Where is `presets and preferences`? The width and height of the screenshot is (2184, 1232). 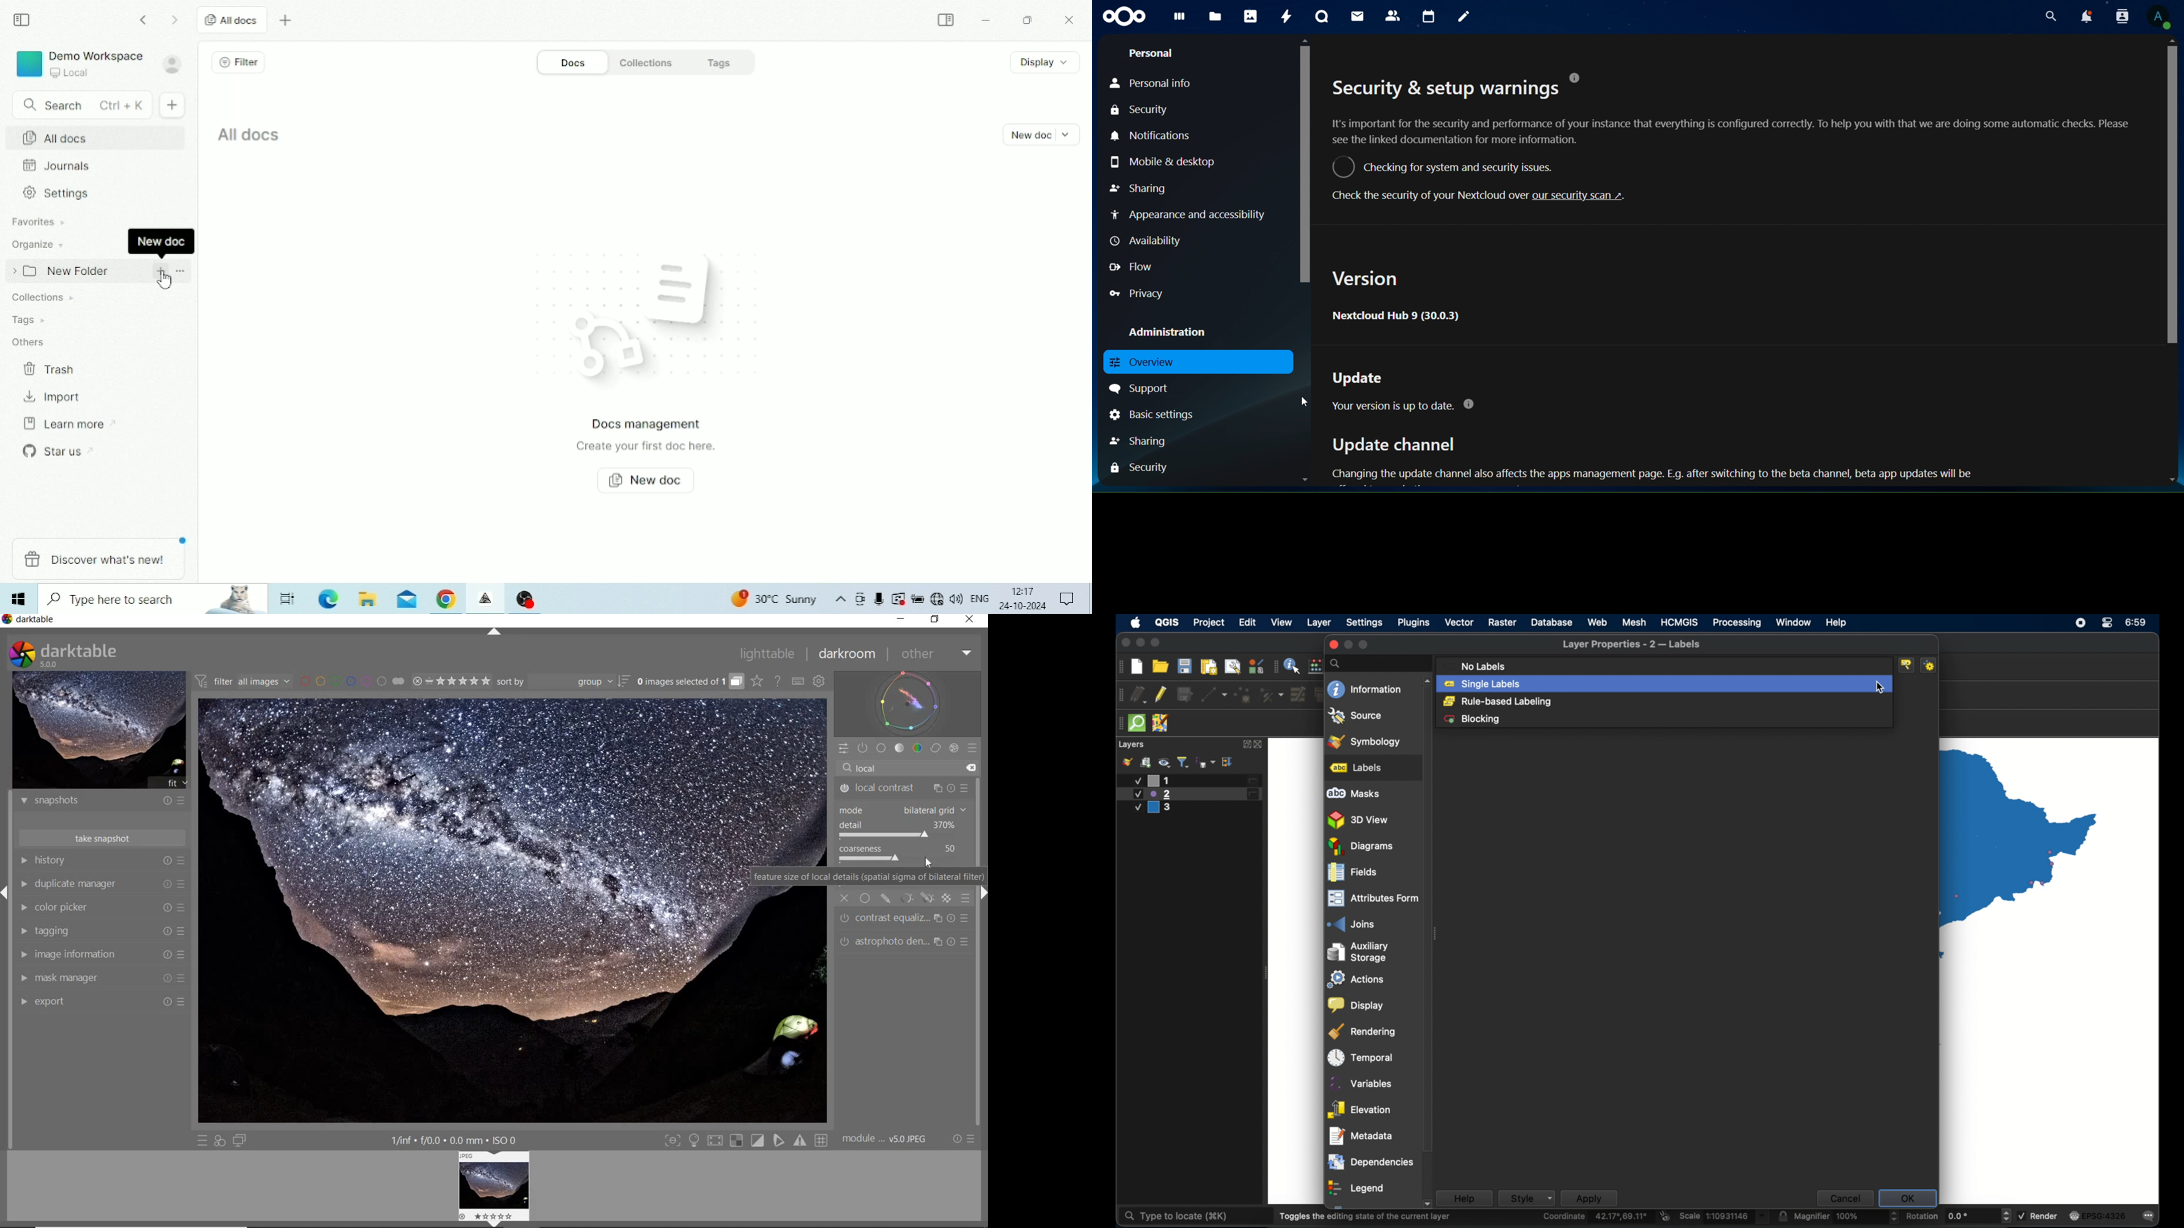
presets and preferences is located at coordinates (182, 860).